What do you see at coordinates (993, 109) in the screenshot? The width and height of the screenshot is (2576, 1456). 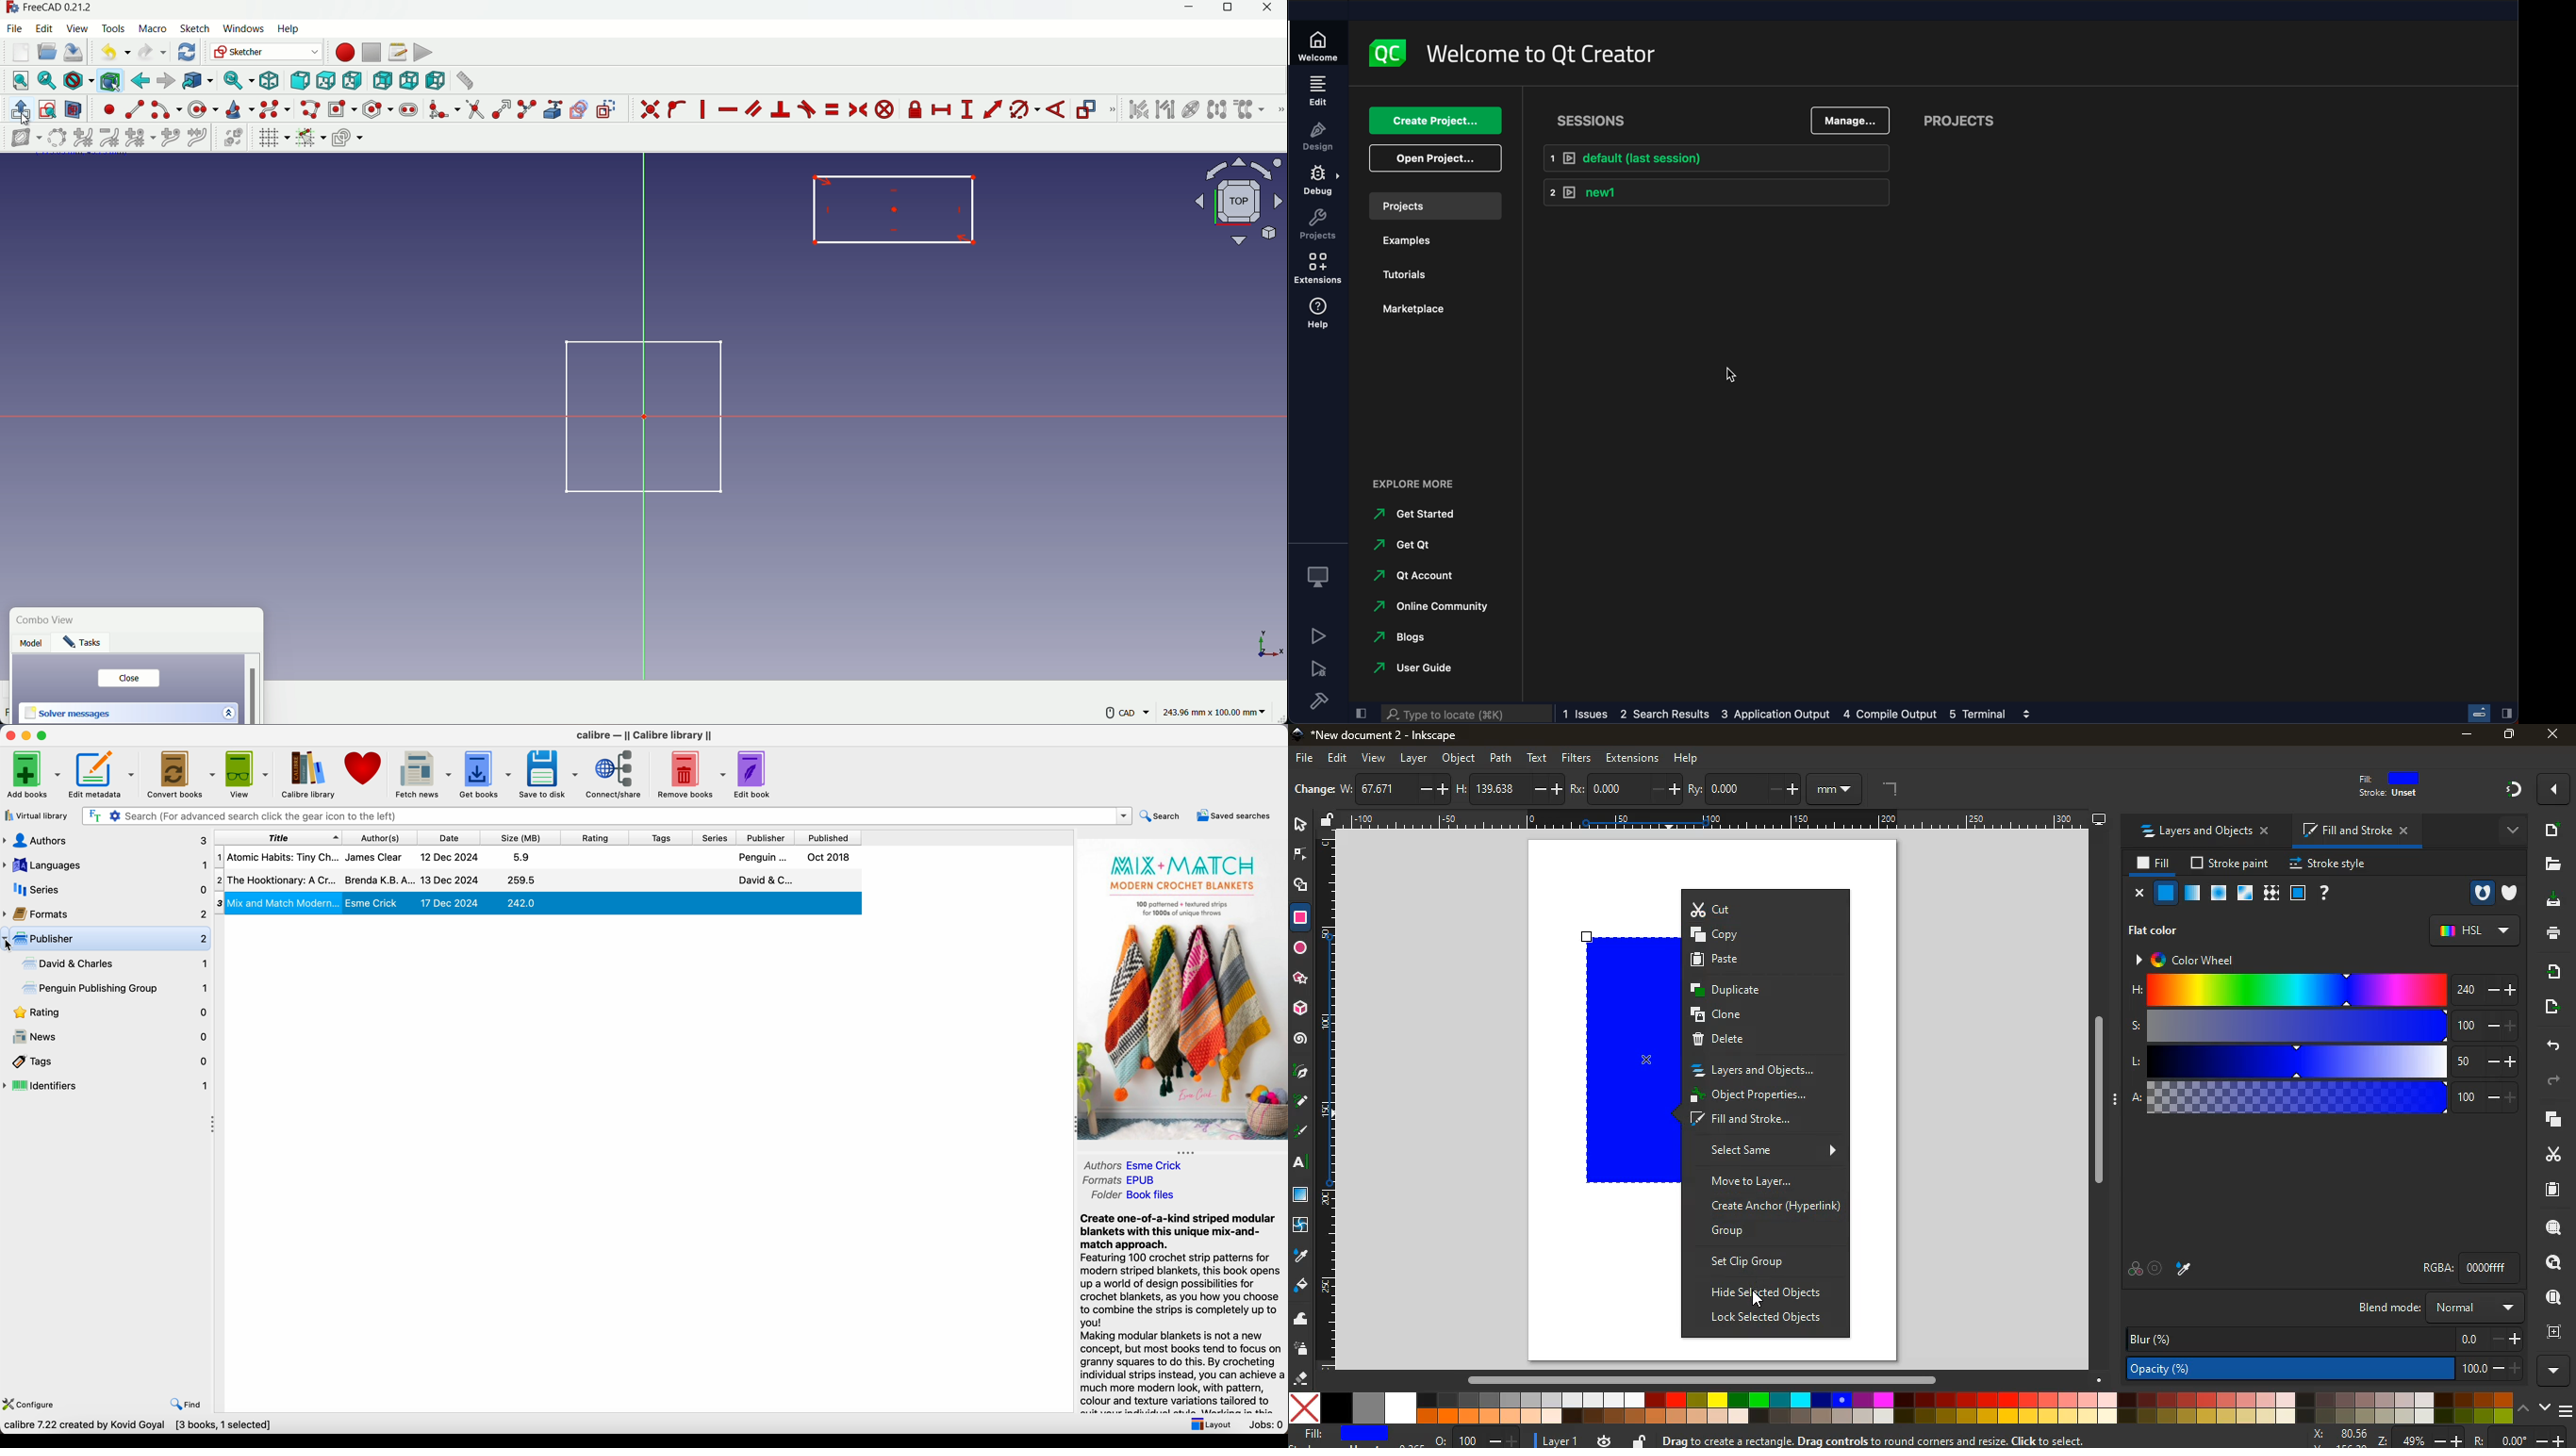 I see `constraint distance` at bounding box center [993, 109].